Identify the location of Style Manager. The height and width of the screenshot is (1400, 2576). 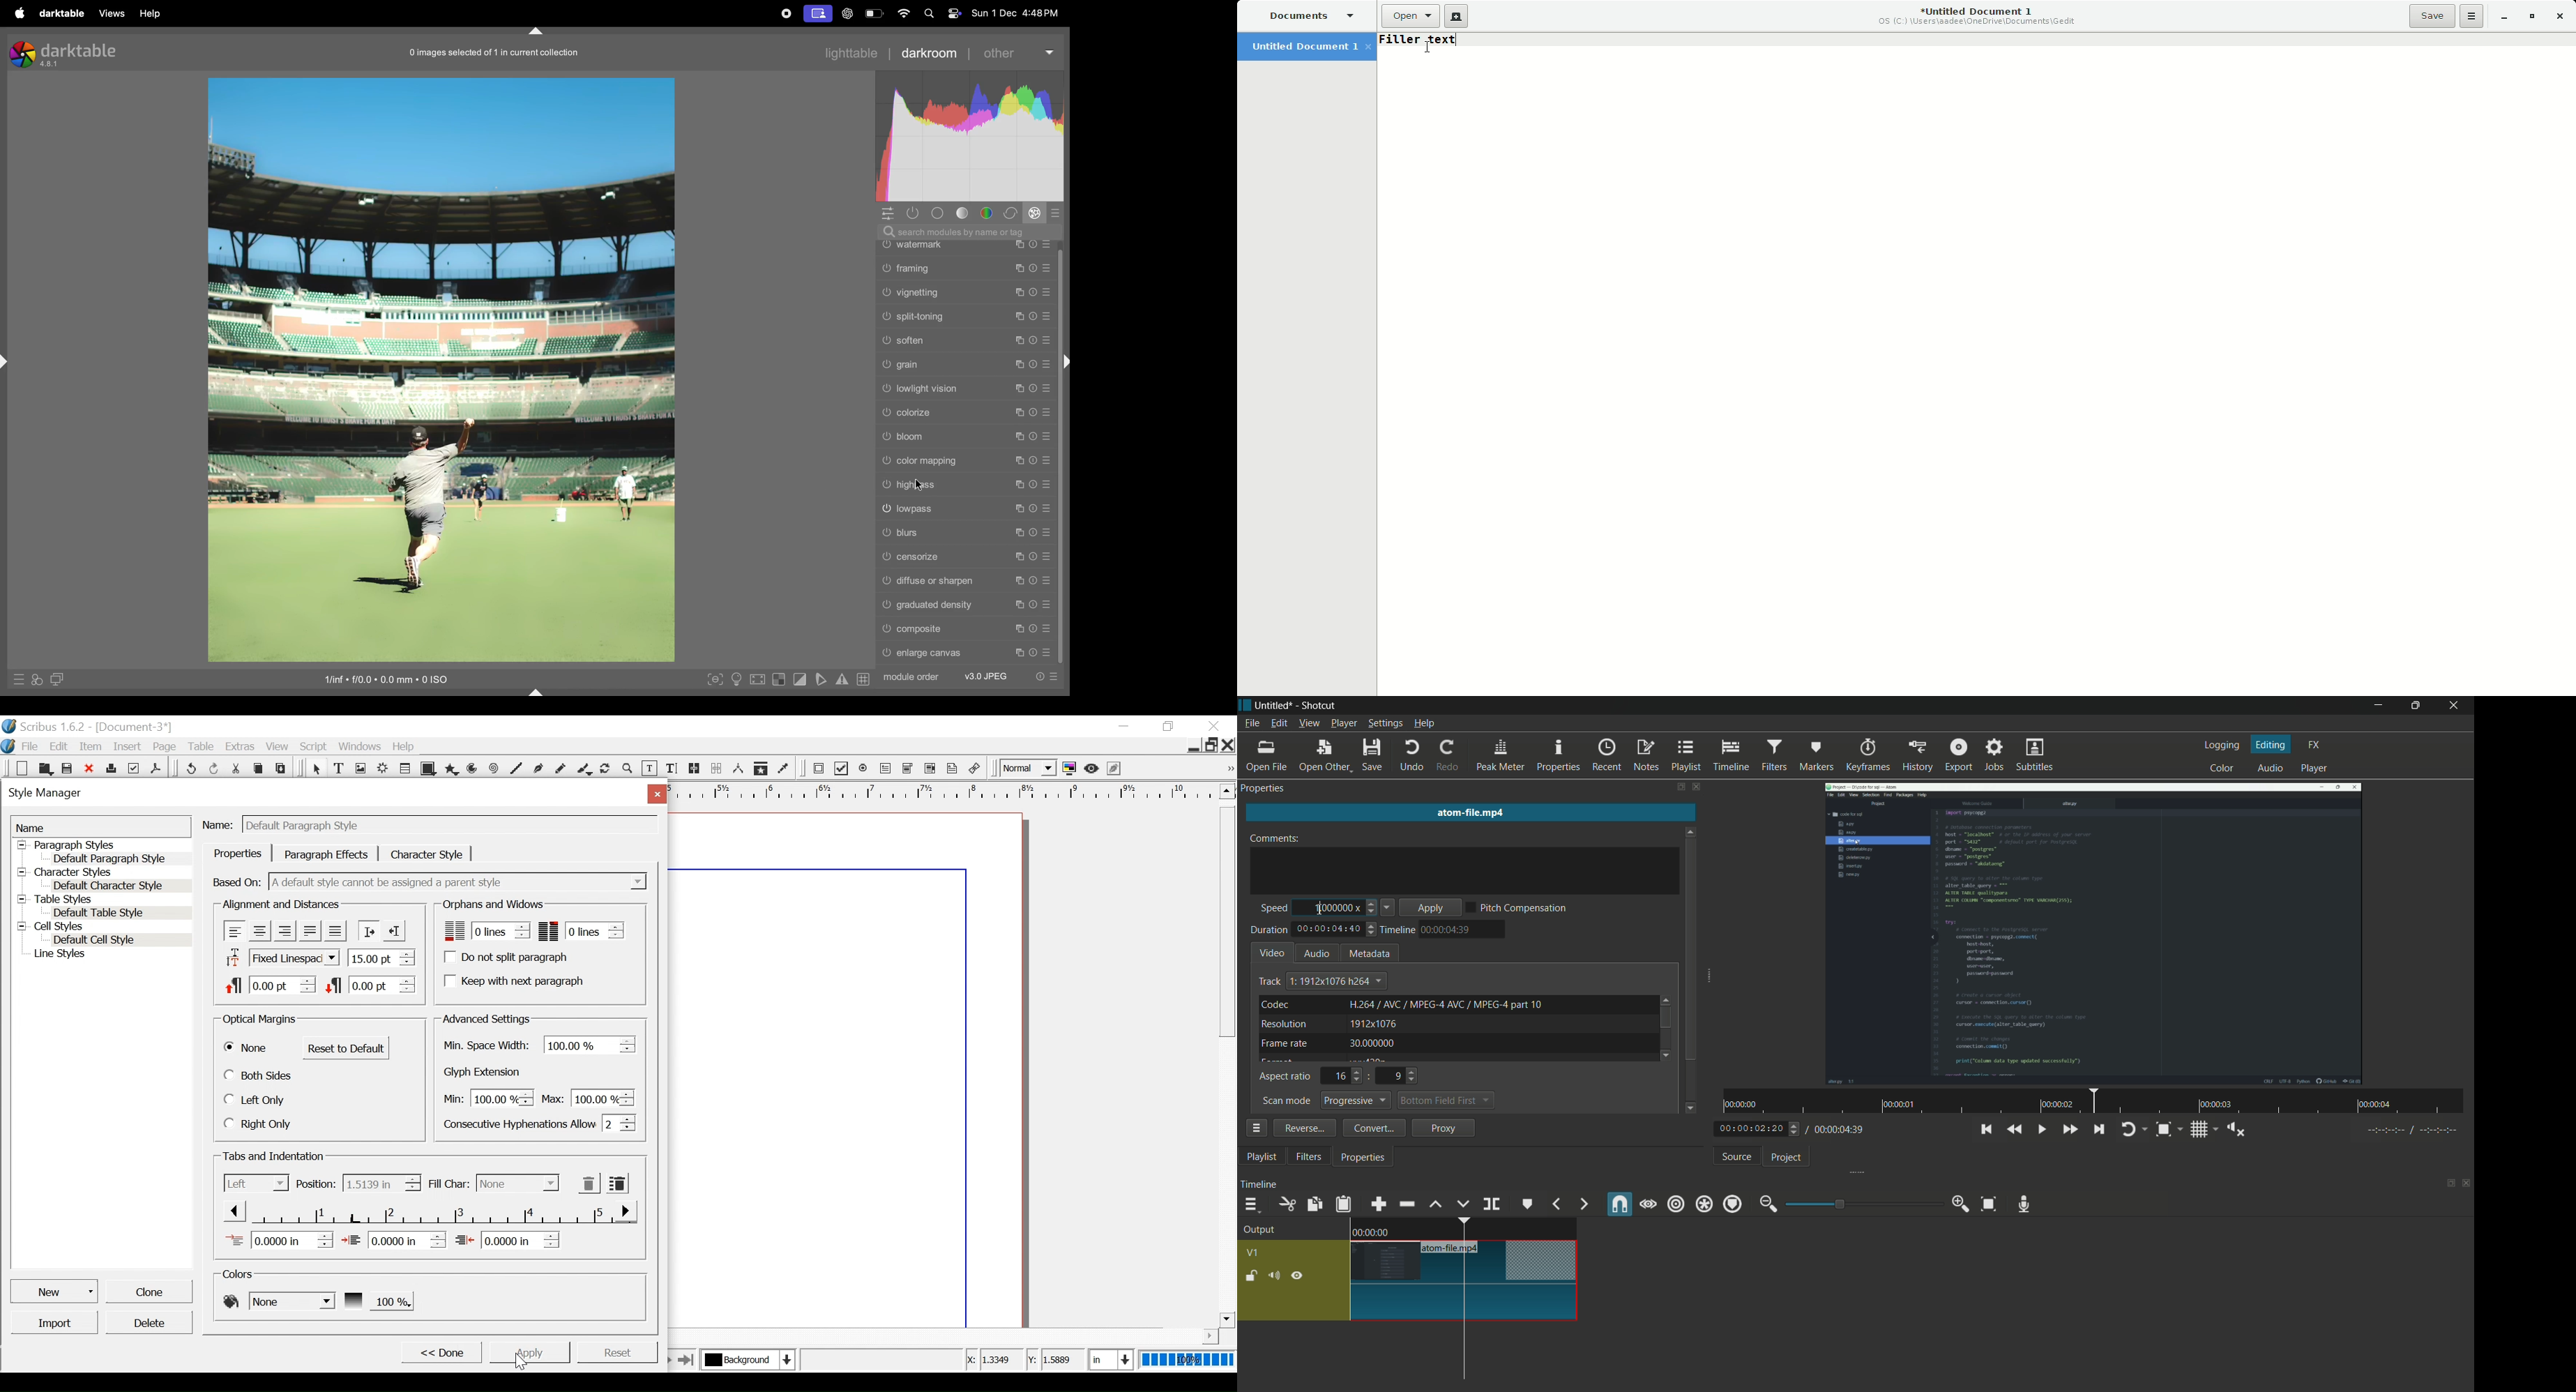
(318, 795).